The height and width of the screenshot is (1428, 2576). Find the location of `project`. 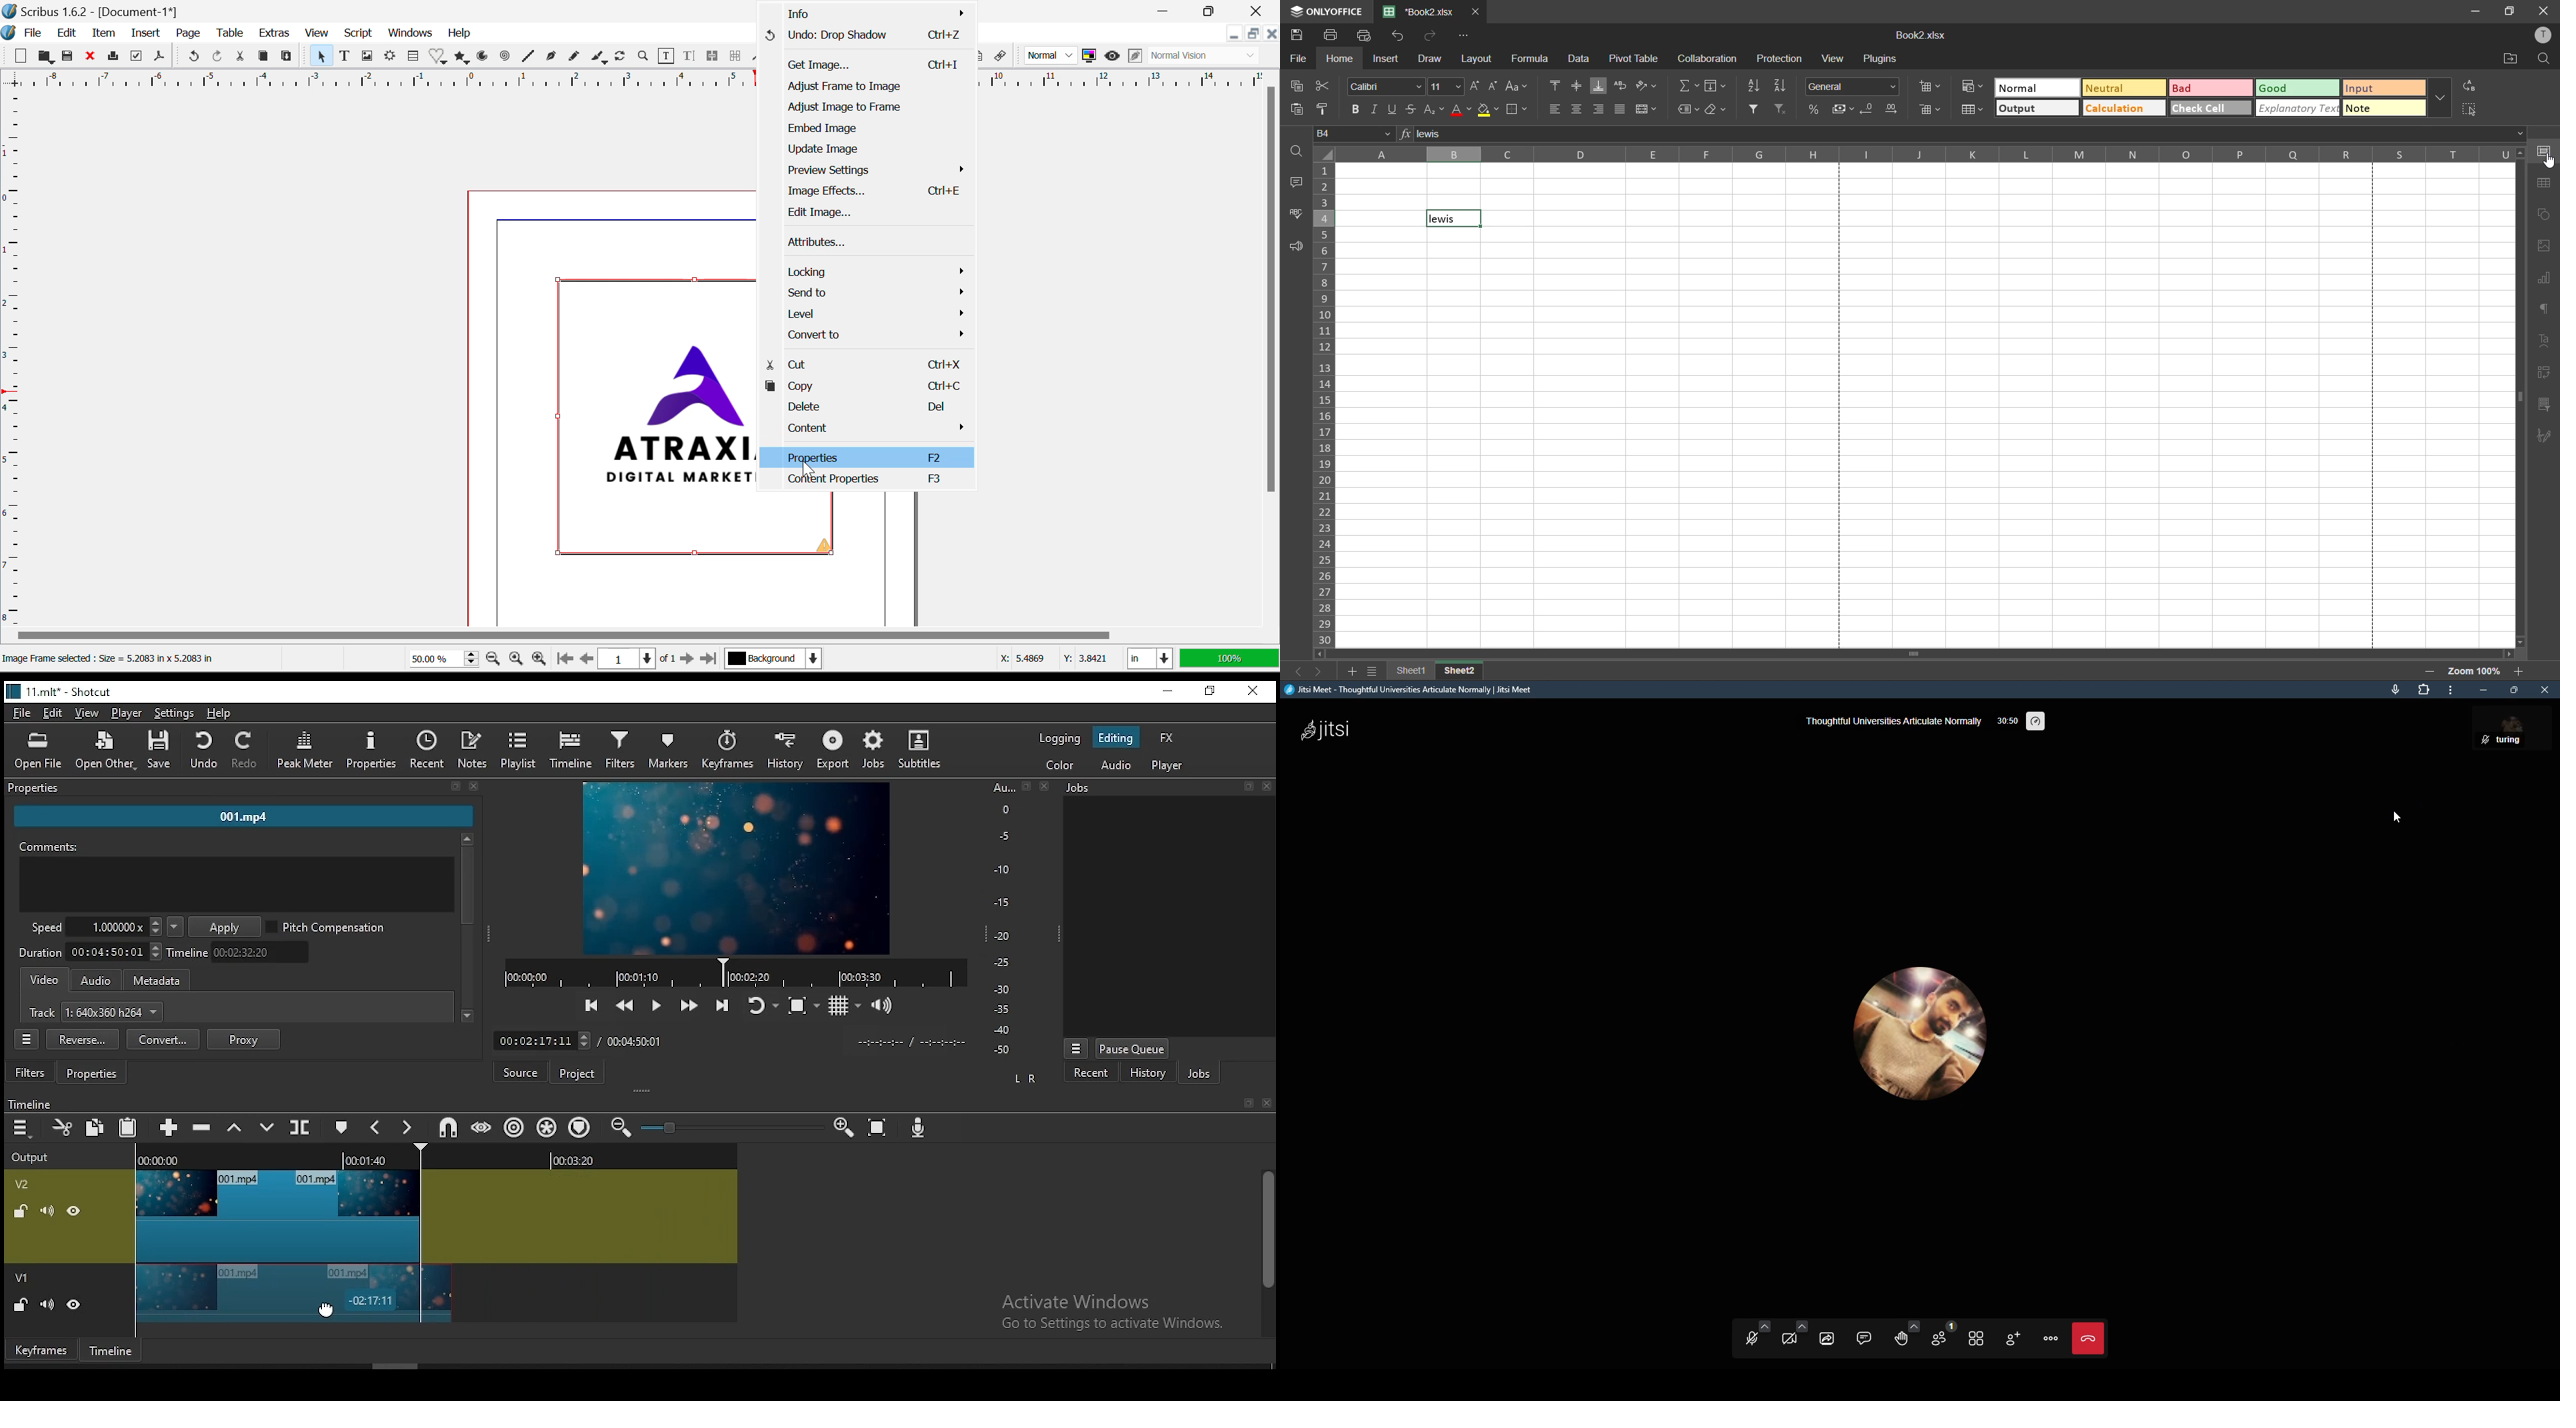

project is located at coordinates (579, 1073).